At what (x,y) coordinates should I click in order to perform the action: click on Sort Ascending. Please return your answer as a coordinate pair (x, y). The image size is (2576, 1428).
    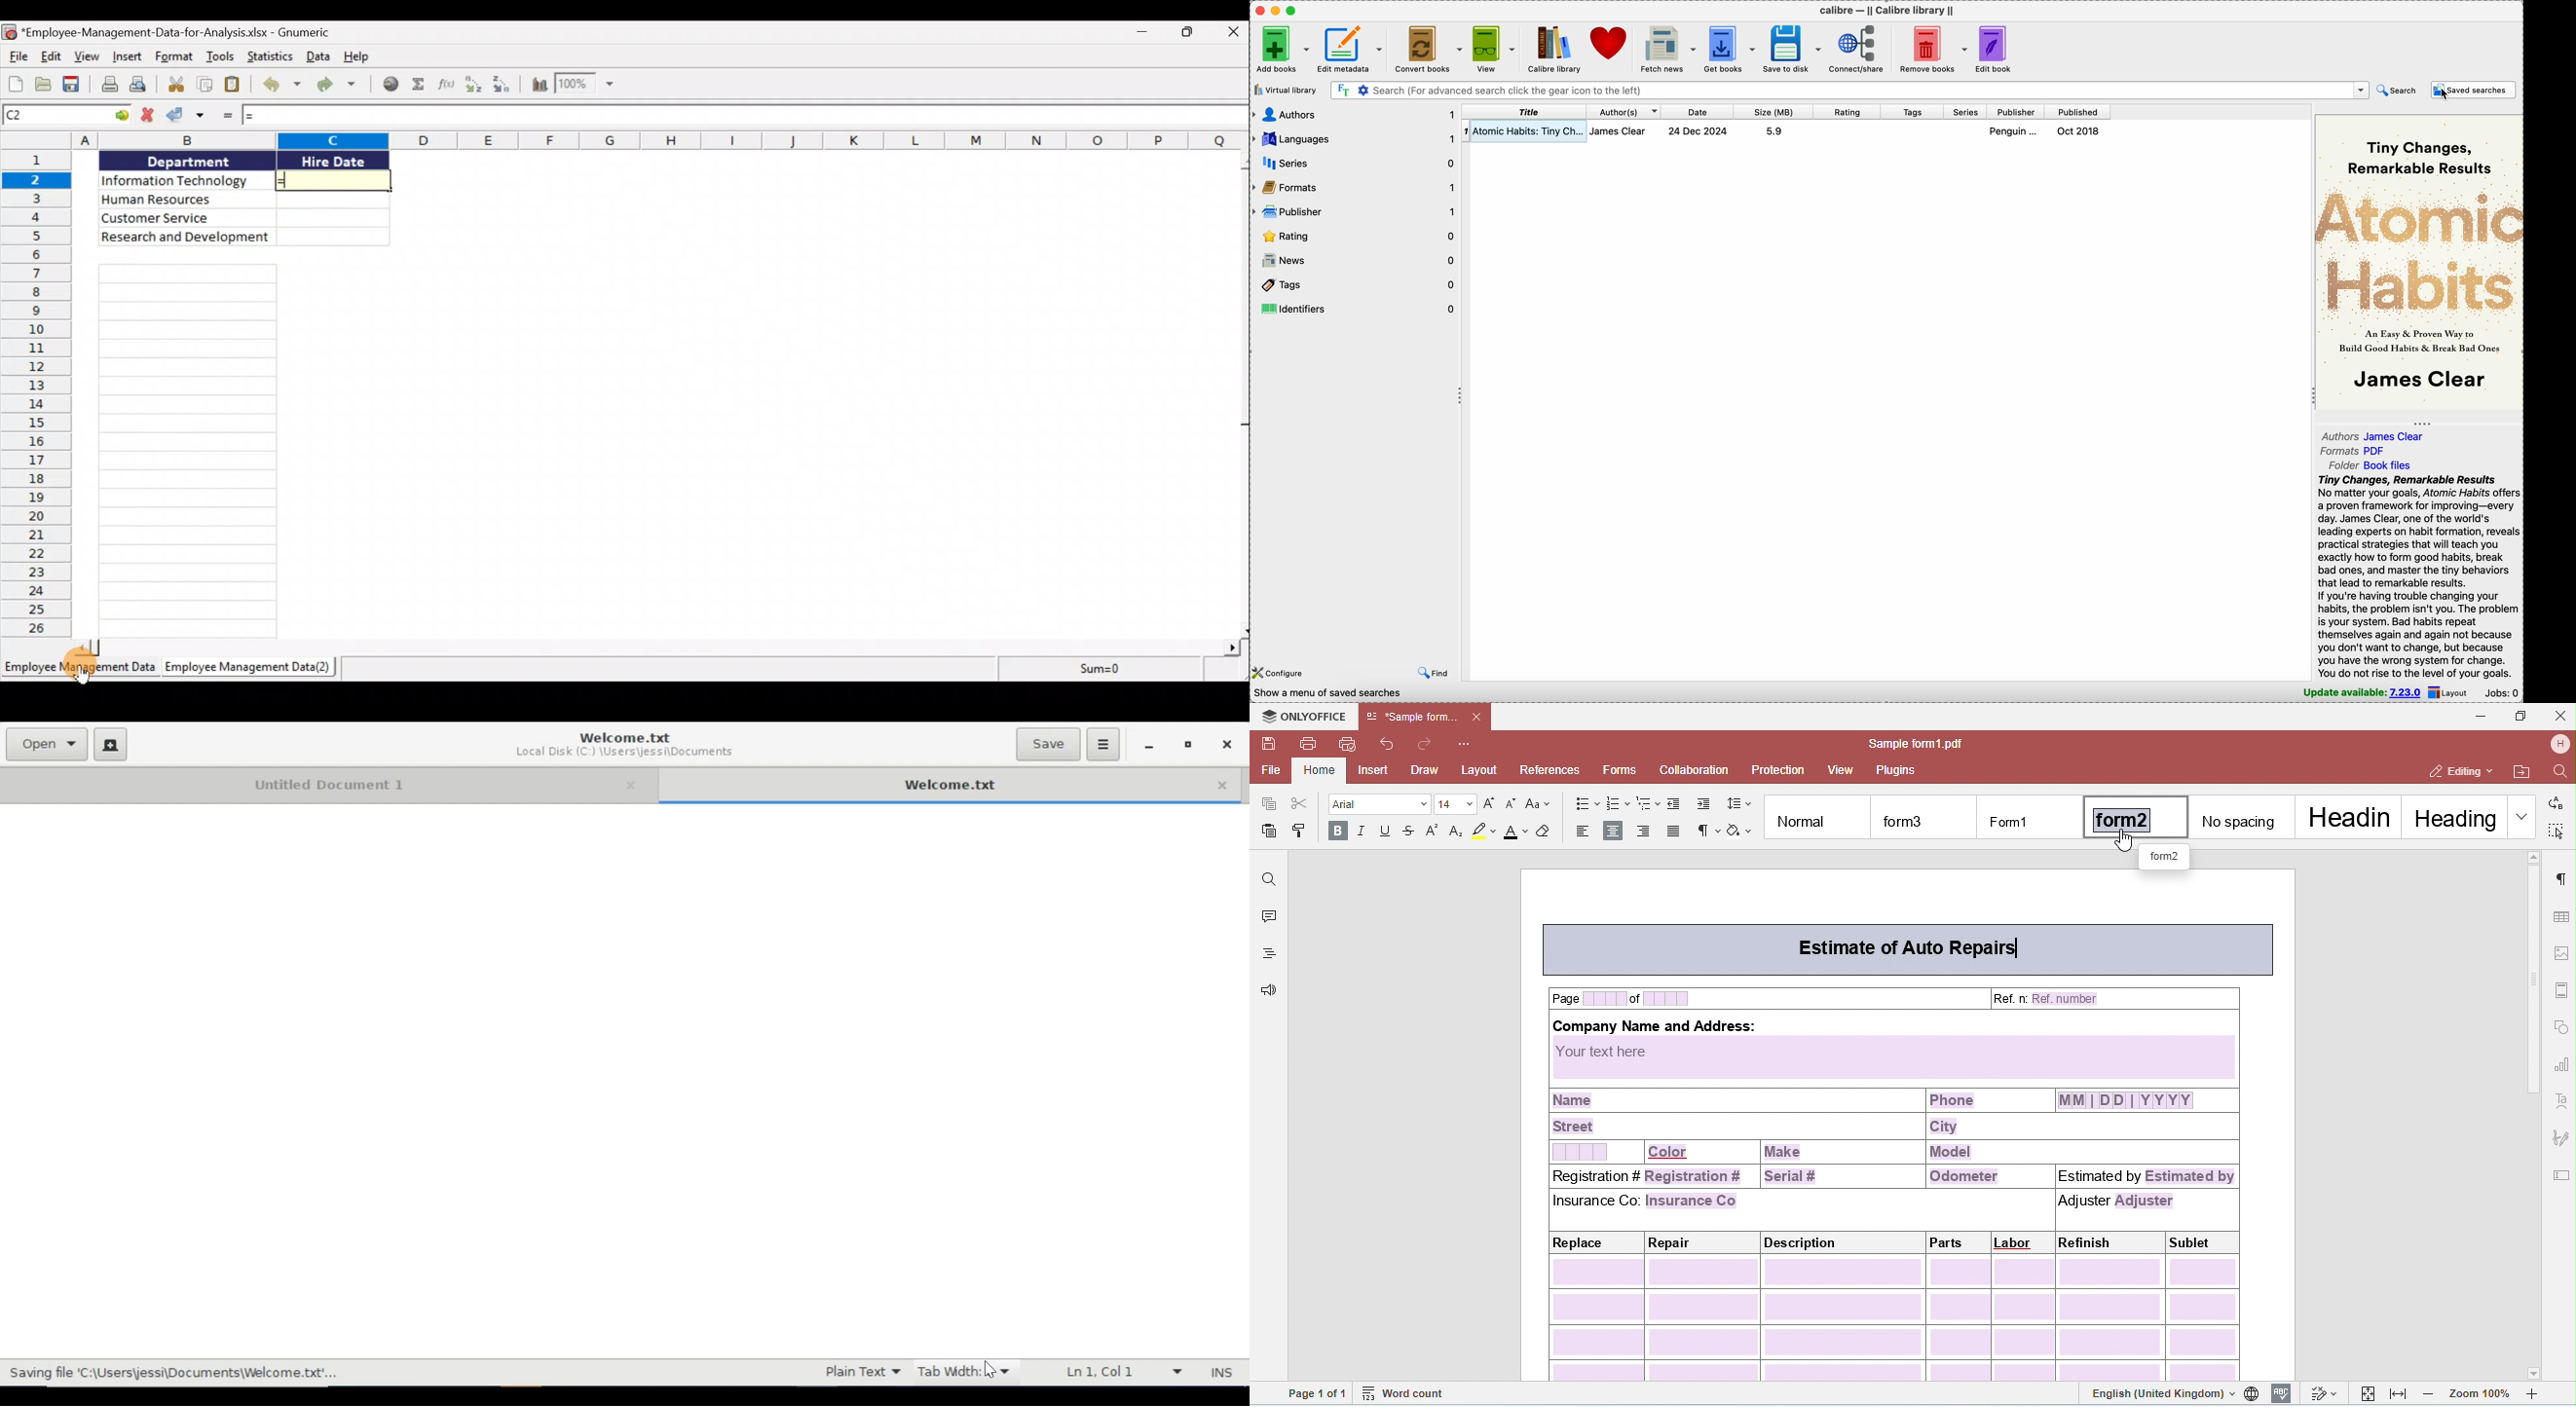
    Looking at the image, I should click on (476, 85).